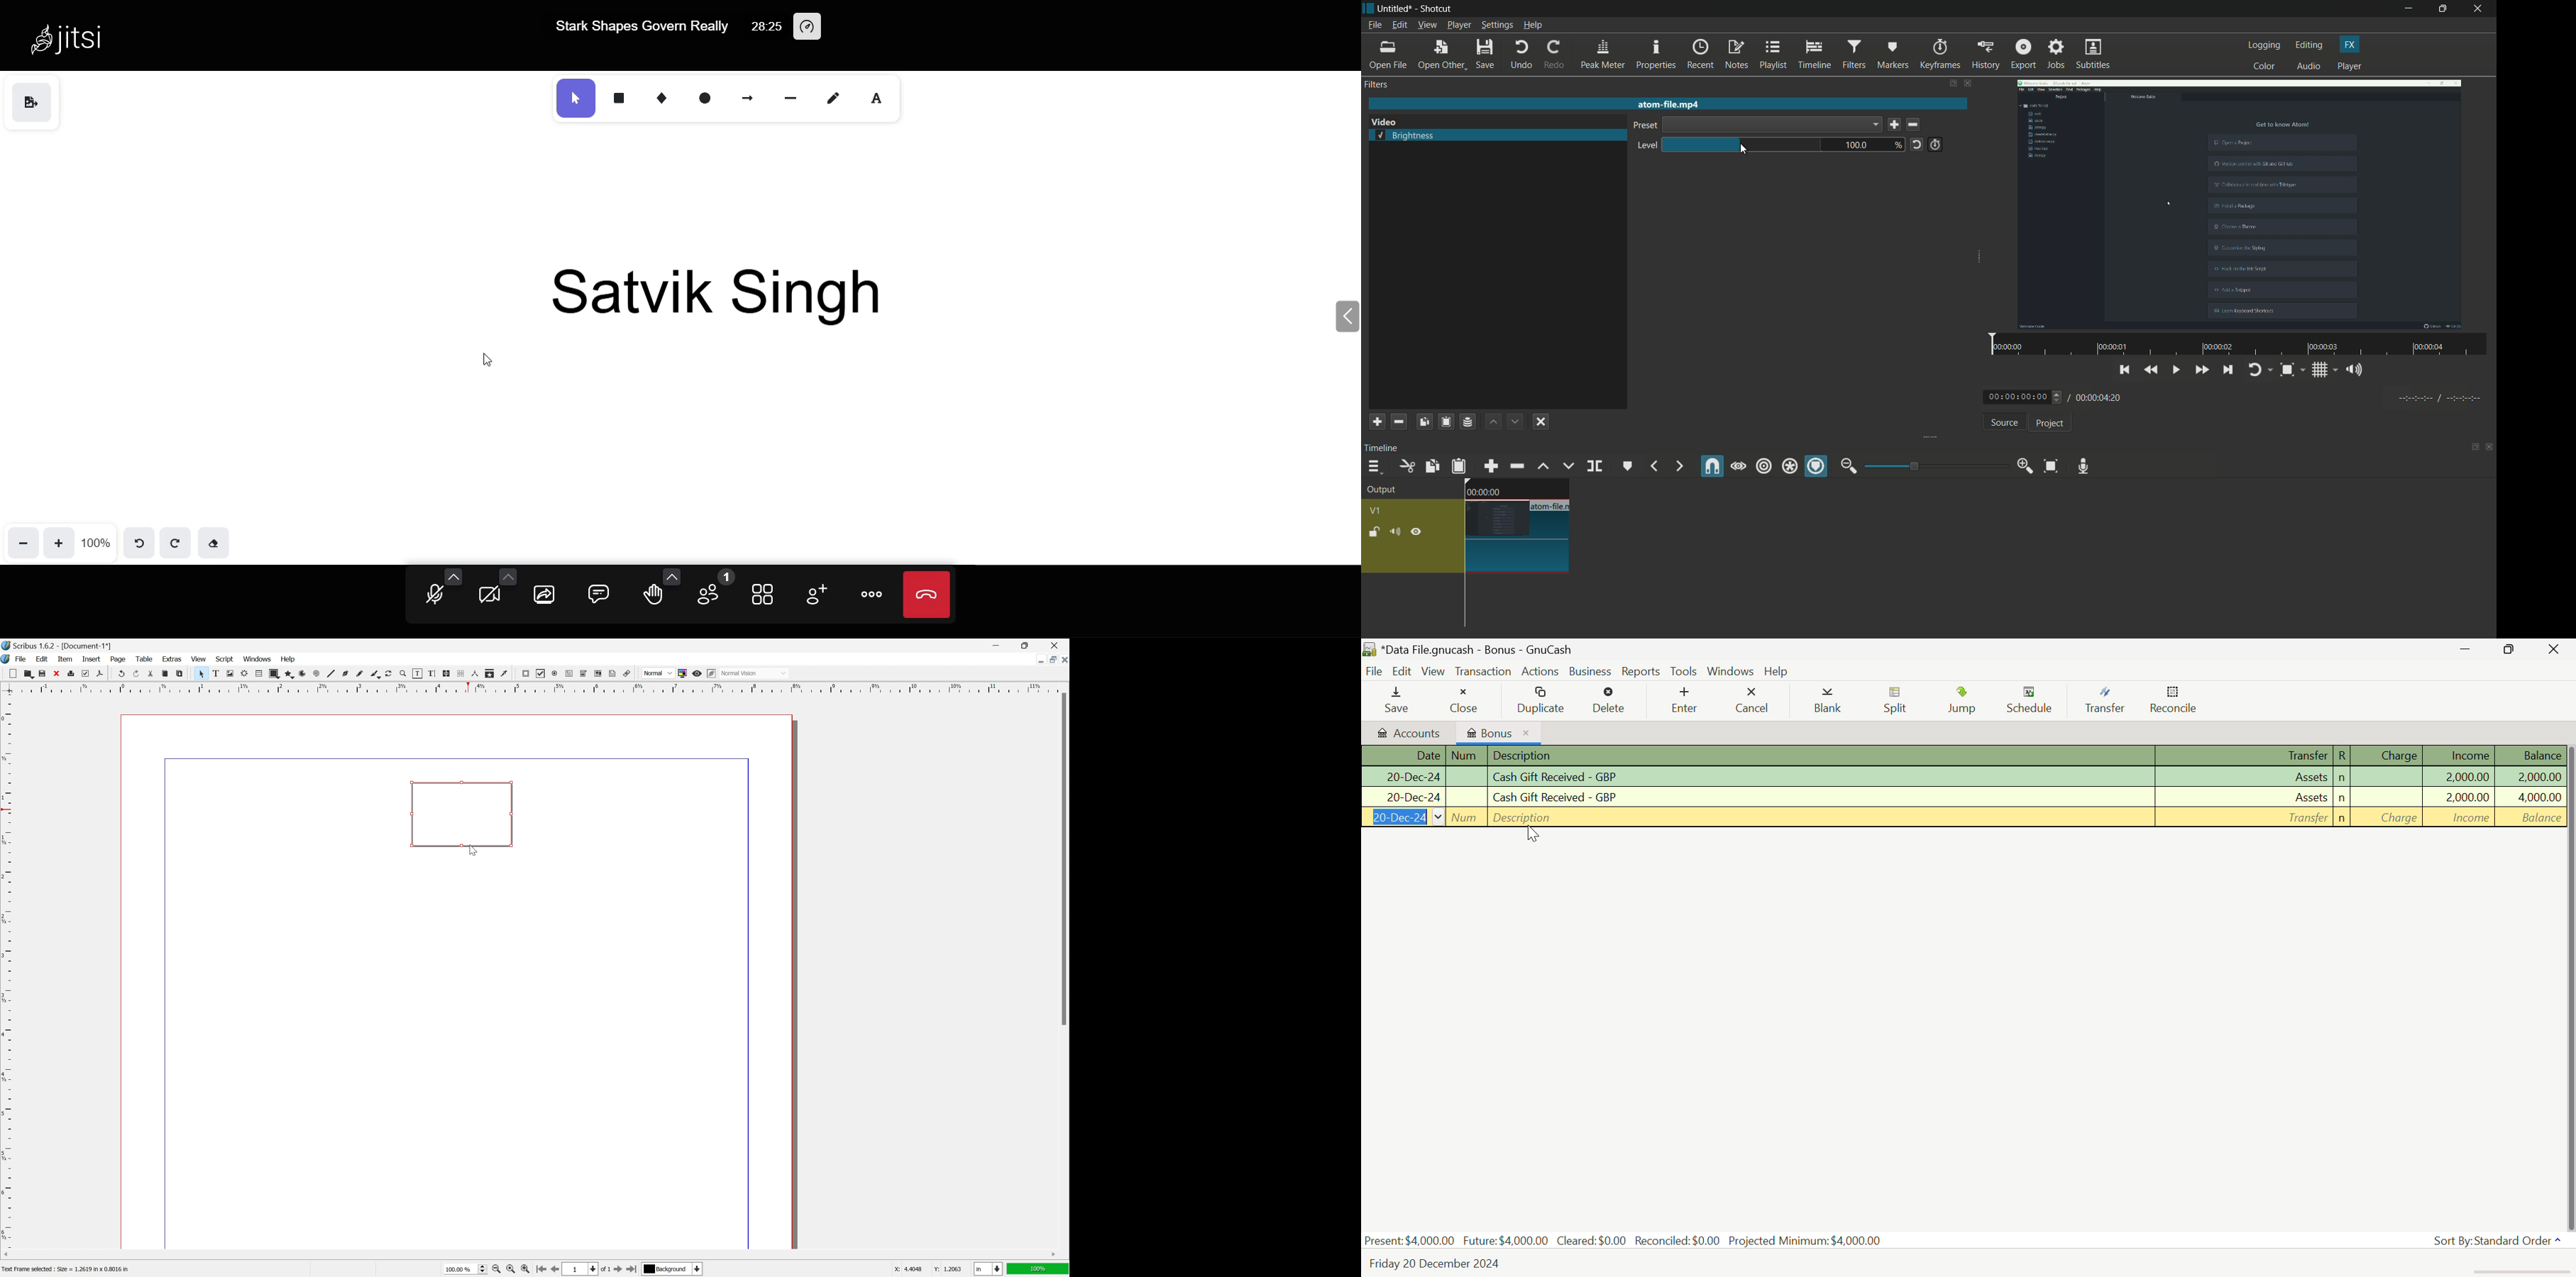 This screenshot has width=2576, height=1288. Describe the element at coordinates (257, 659) in the screenshot. I see `windows` at that location.